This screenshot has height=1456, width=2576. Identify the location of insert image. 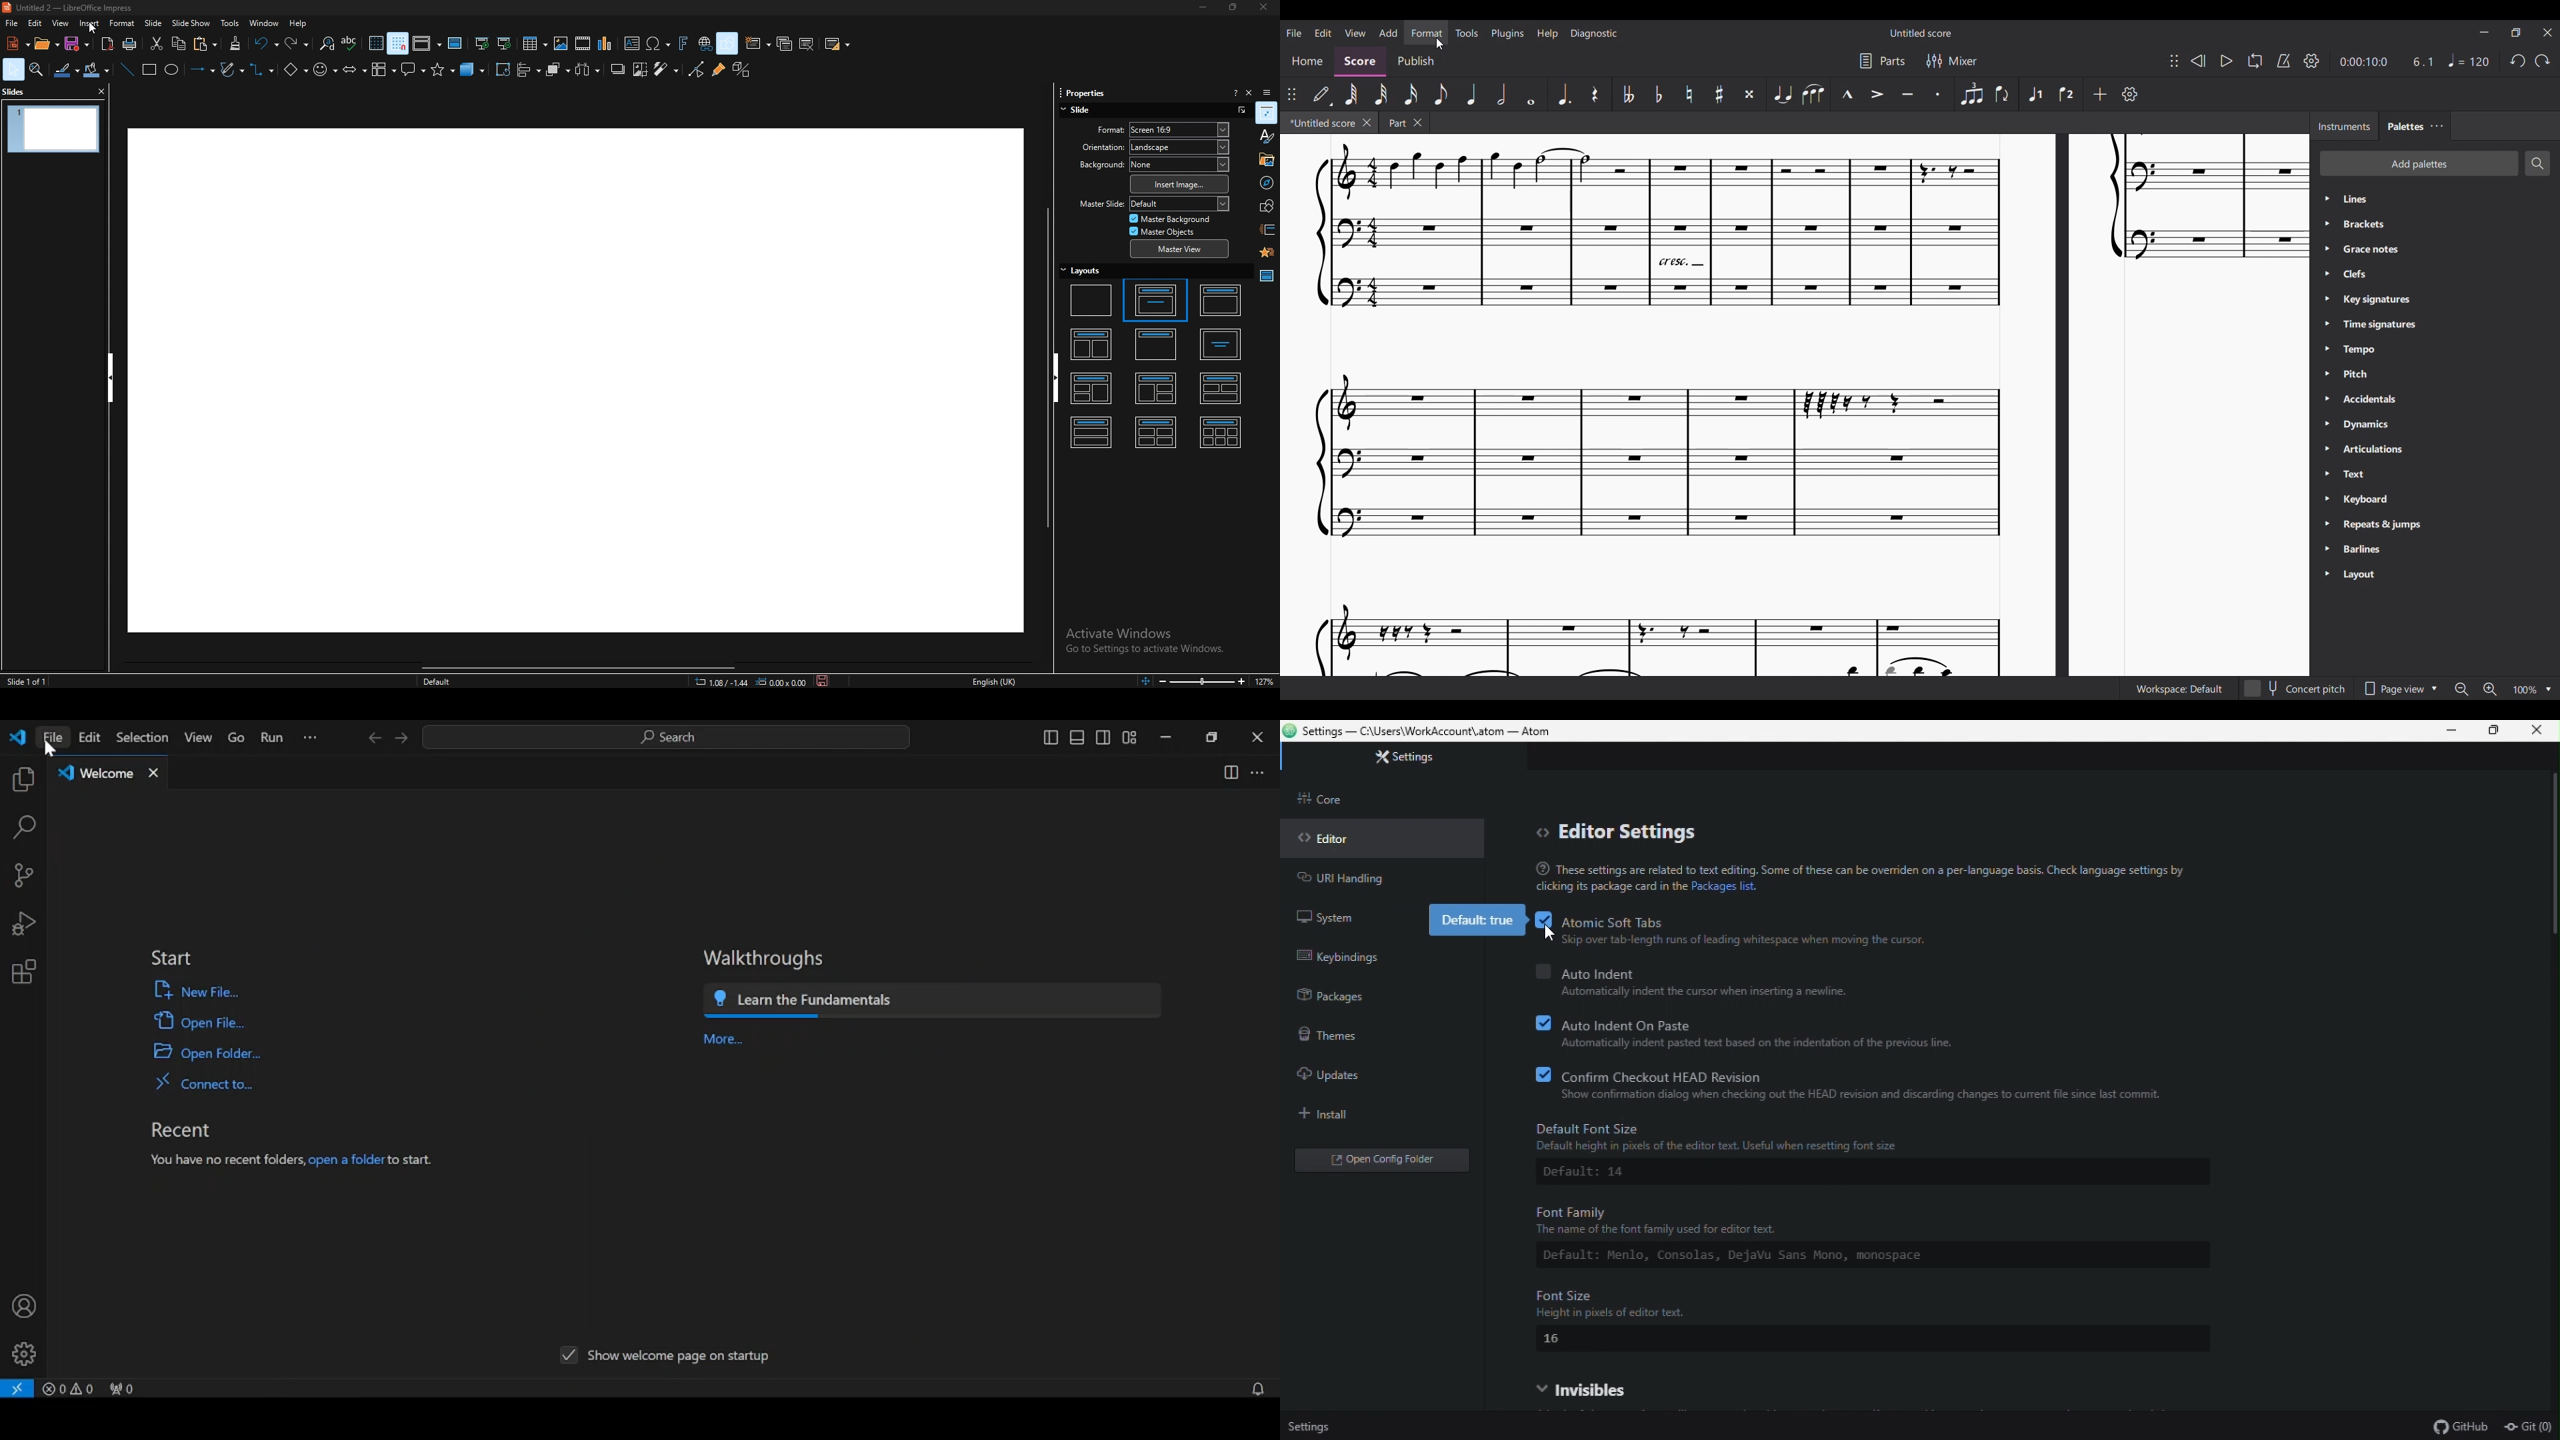
(560, 43).